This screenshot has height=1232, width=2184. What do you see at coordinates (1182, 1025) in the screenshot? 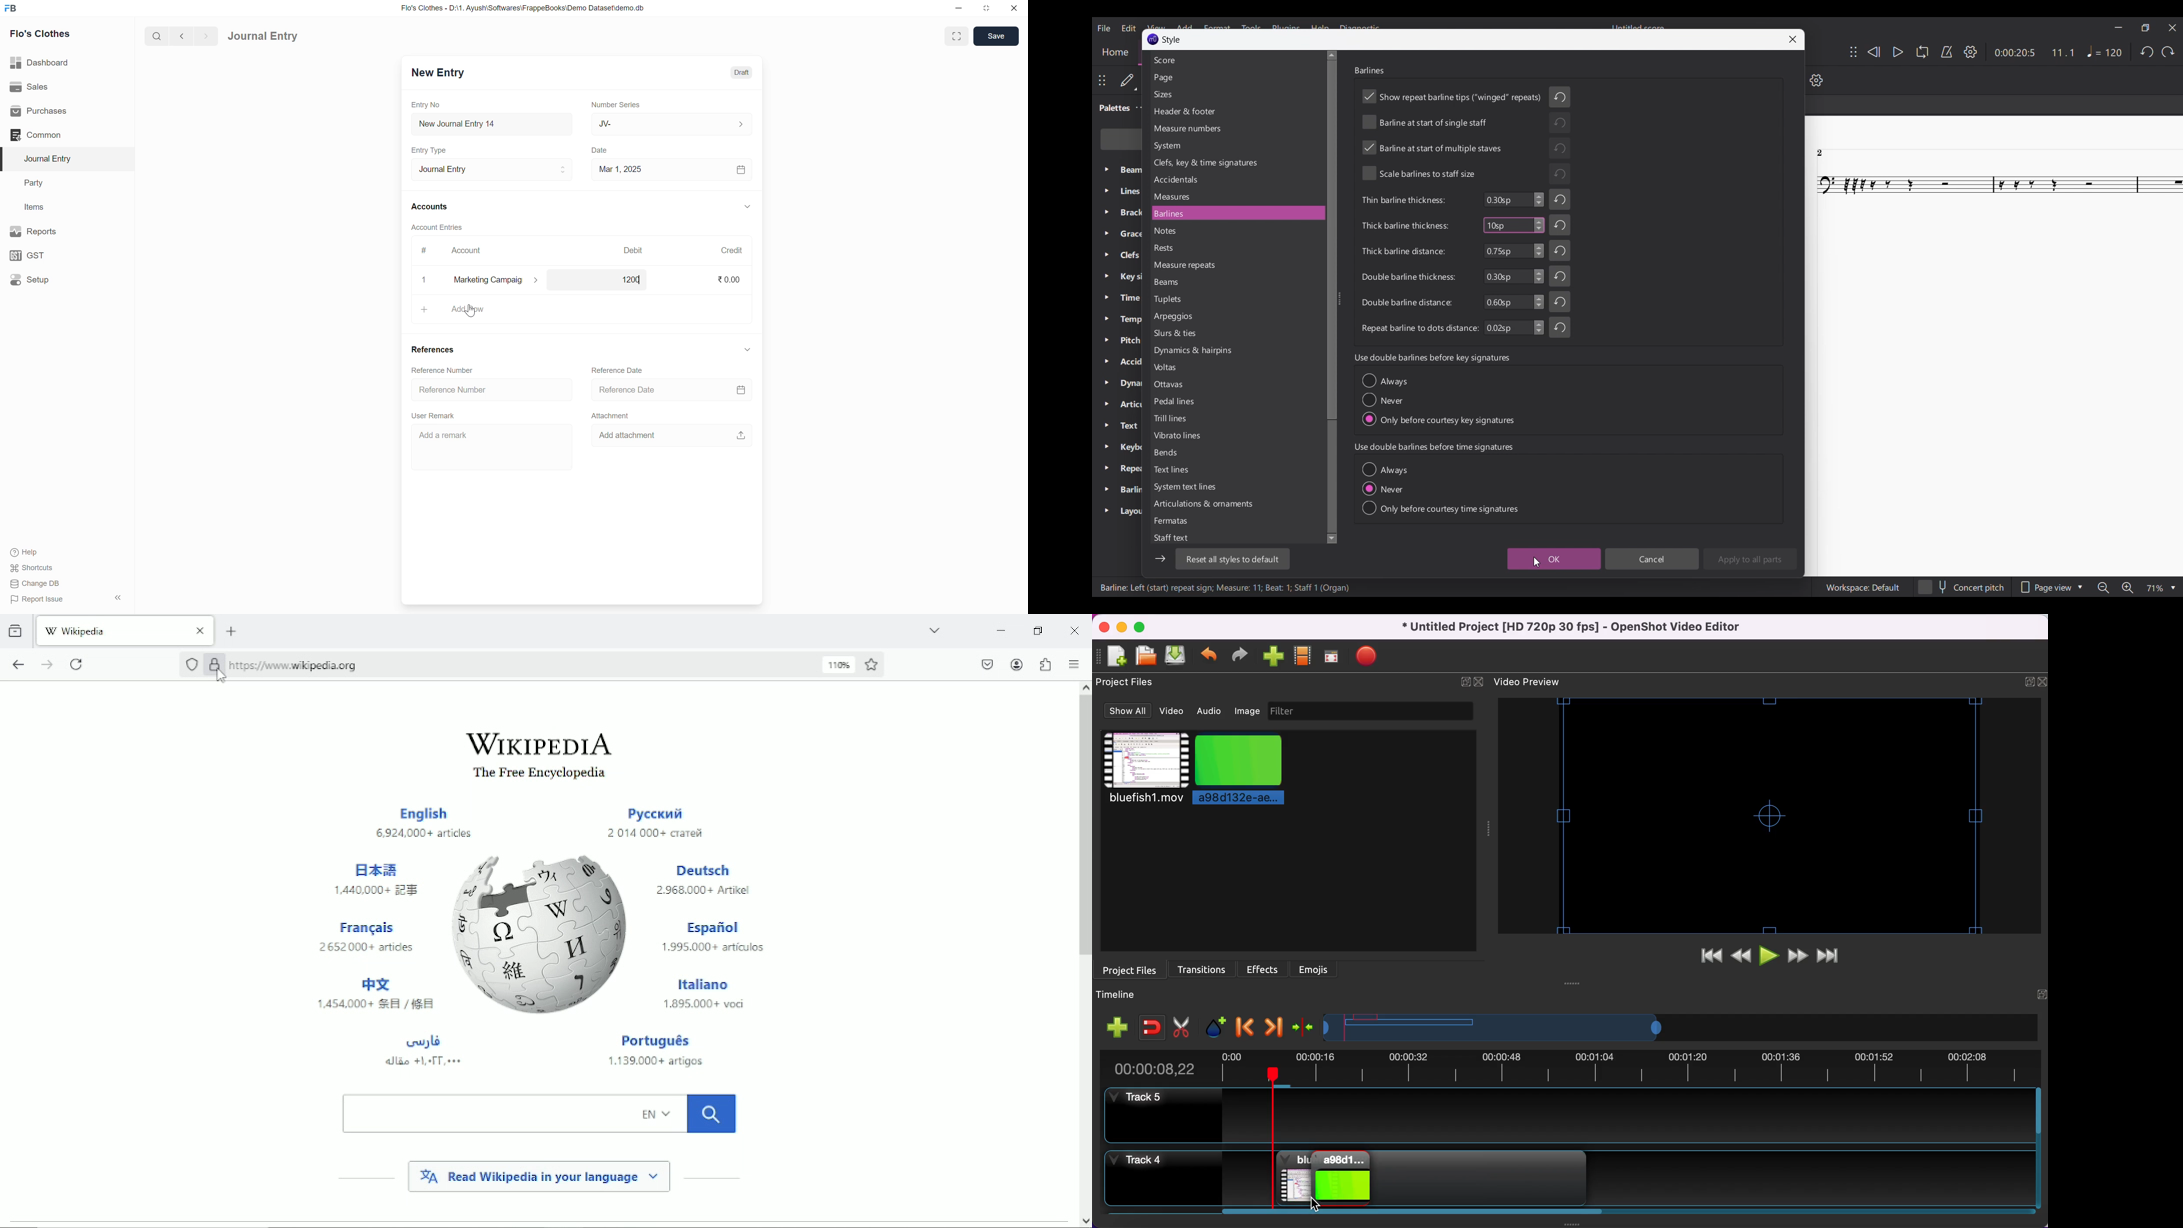
I see `cut` at bounding box center [1182, 1025].